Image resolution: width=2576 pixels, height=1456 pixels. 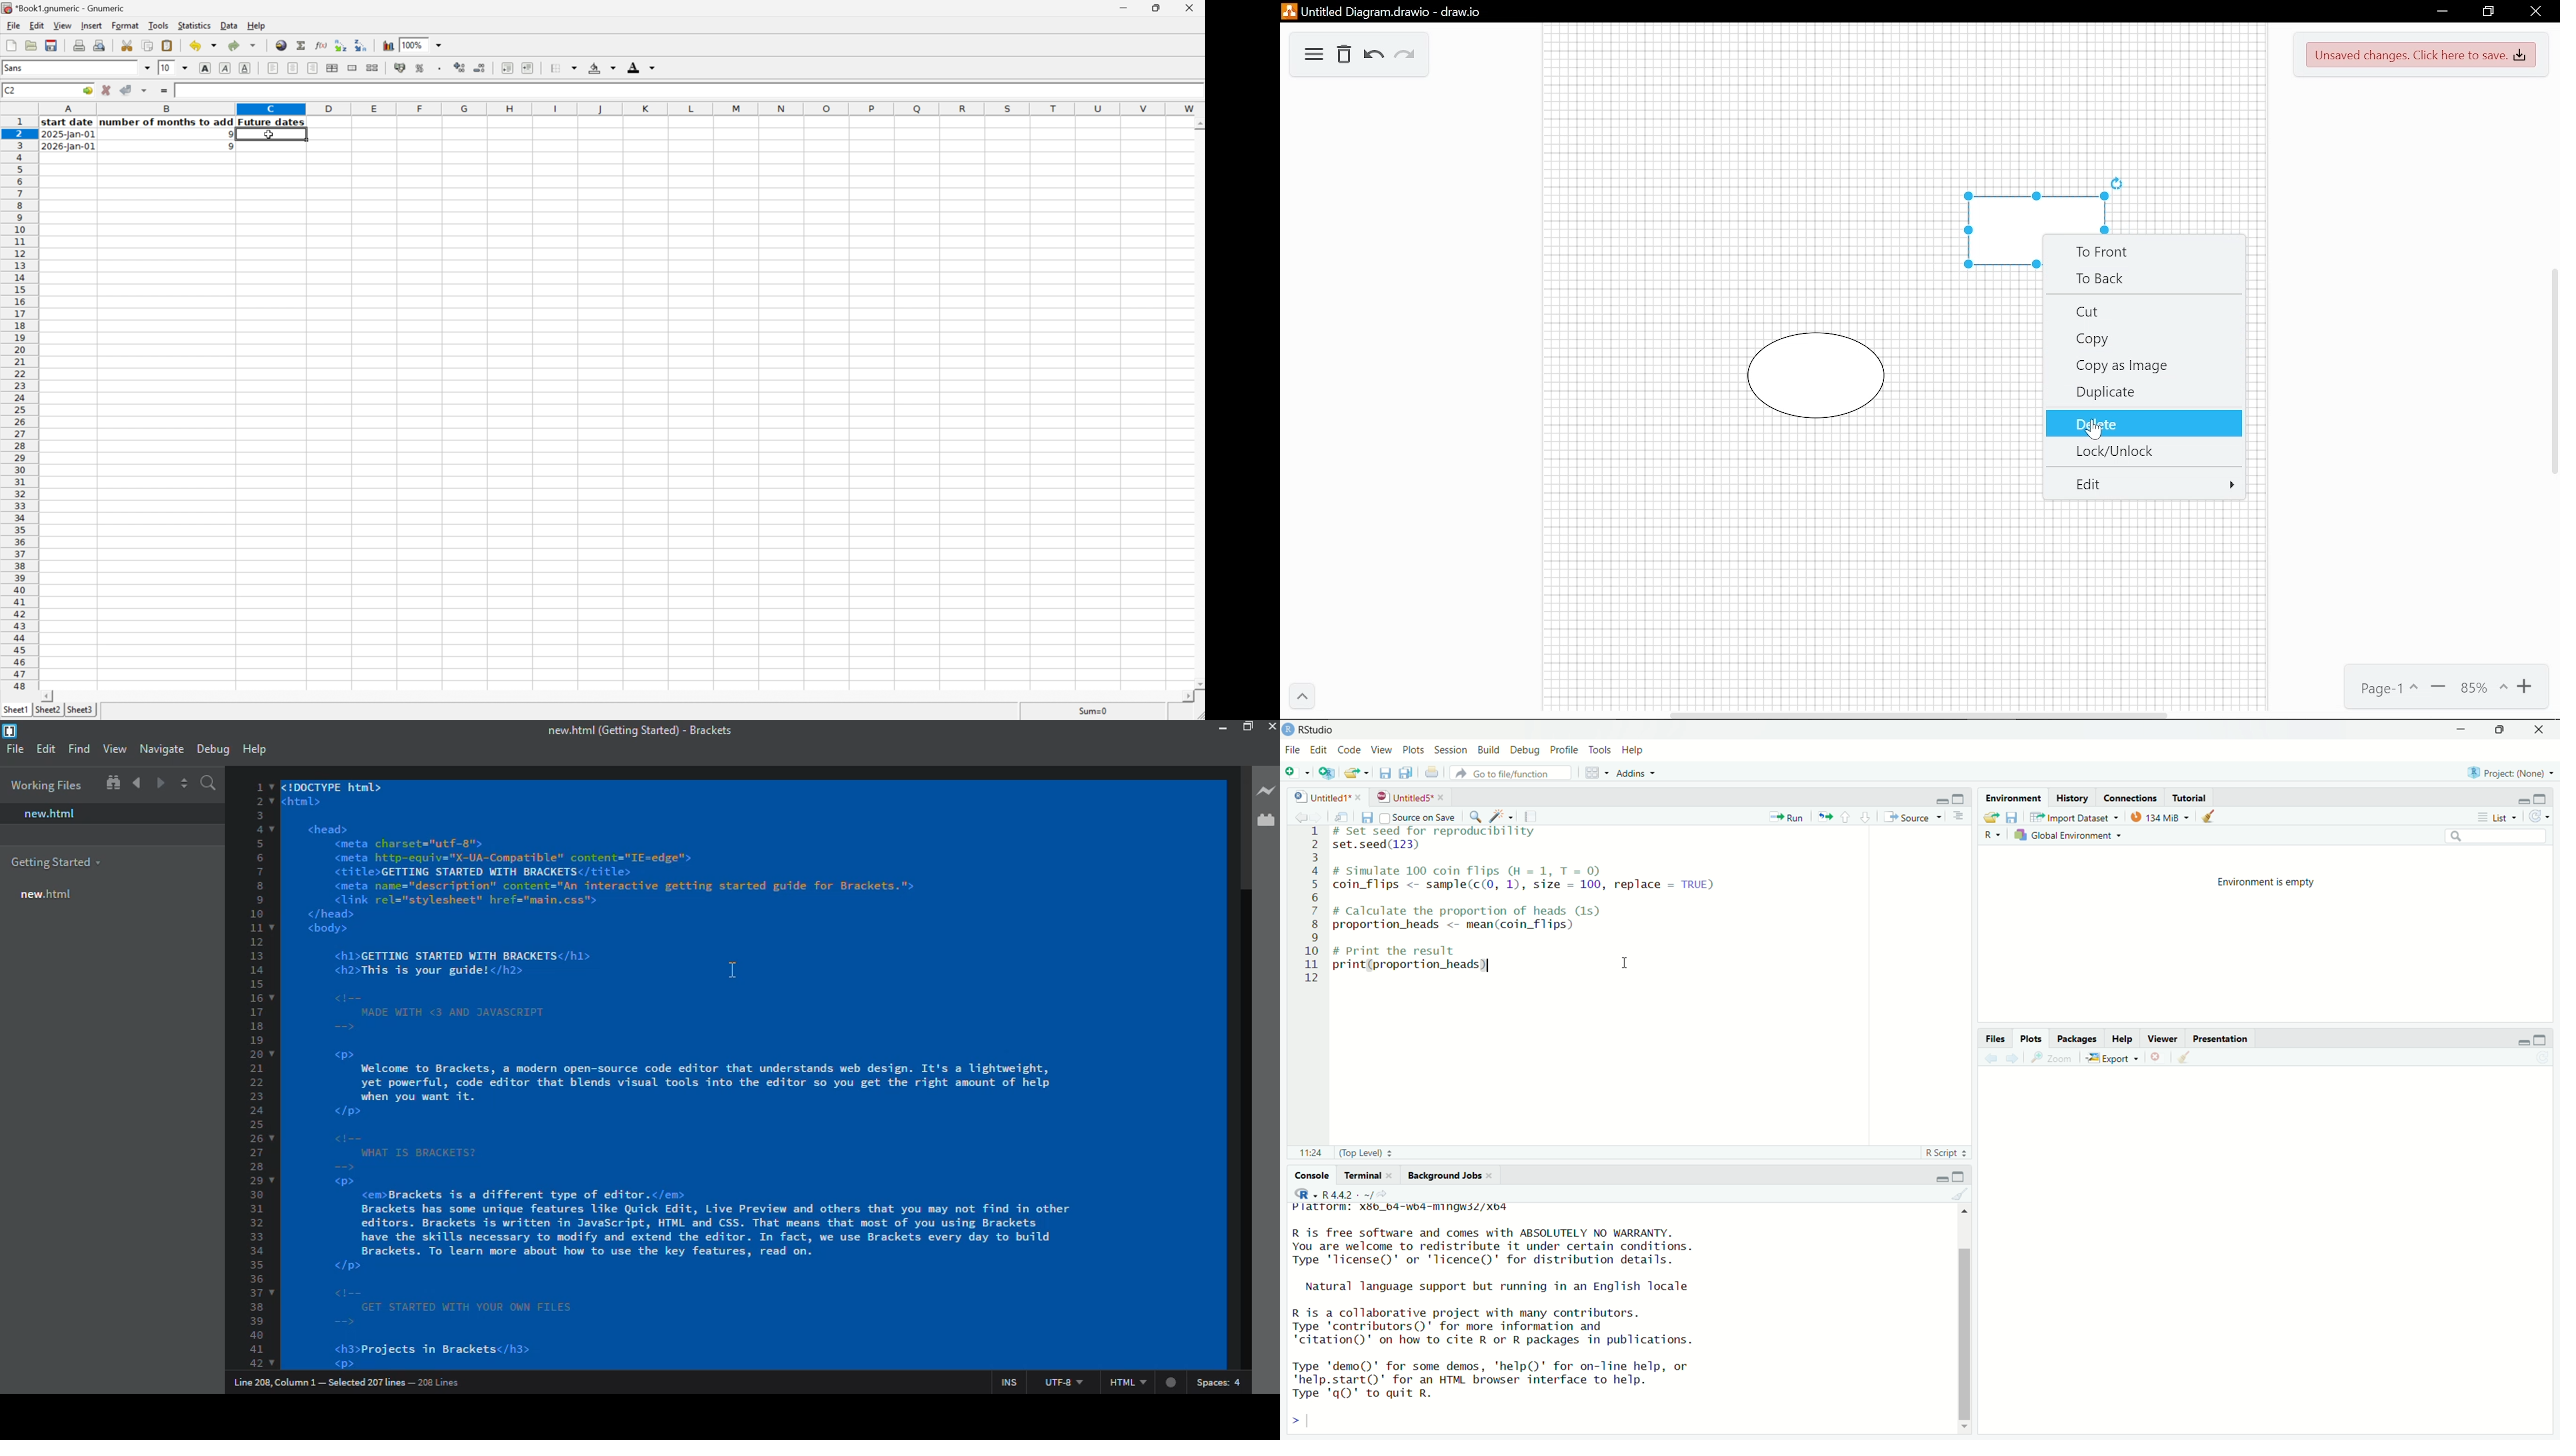 I want to click on Scroll Down, so click(x=1198, y=682).